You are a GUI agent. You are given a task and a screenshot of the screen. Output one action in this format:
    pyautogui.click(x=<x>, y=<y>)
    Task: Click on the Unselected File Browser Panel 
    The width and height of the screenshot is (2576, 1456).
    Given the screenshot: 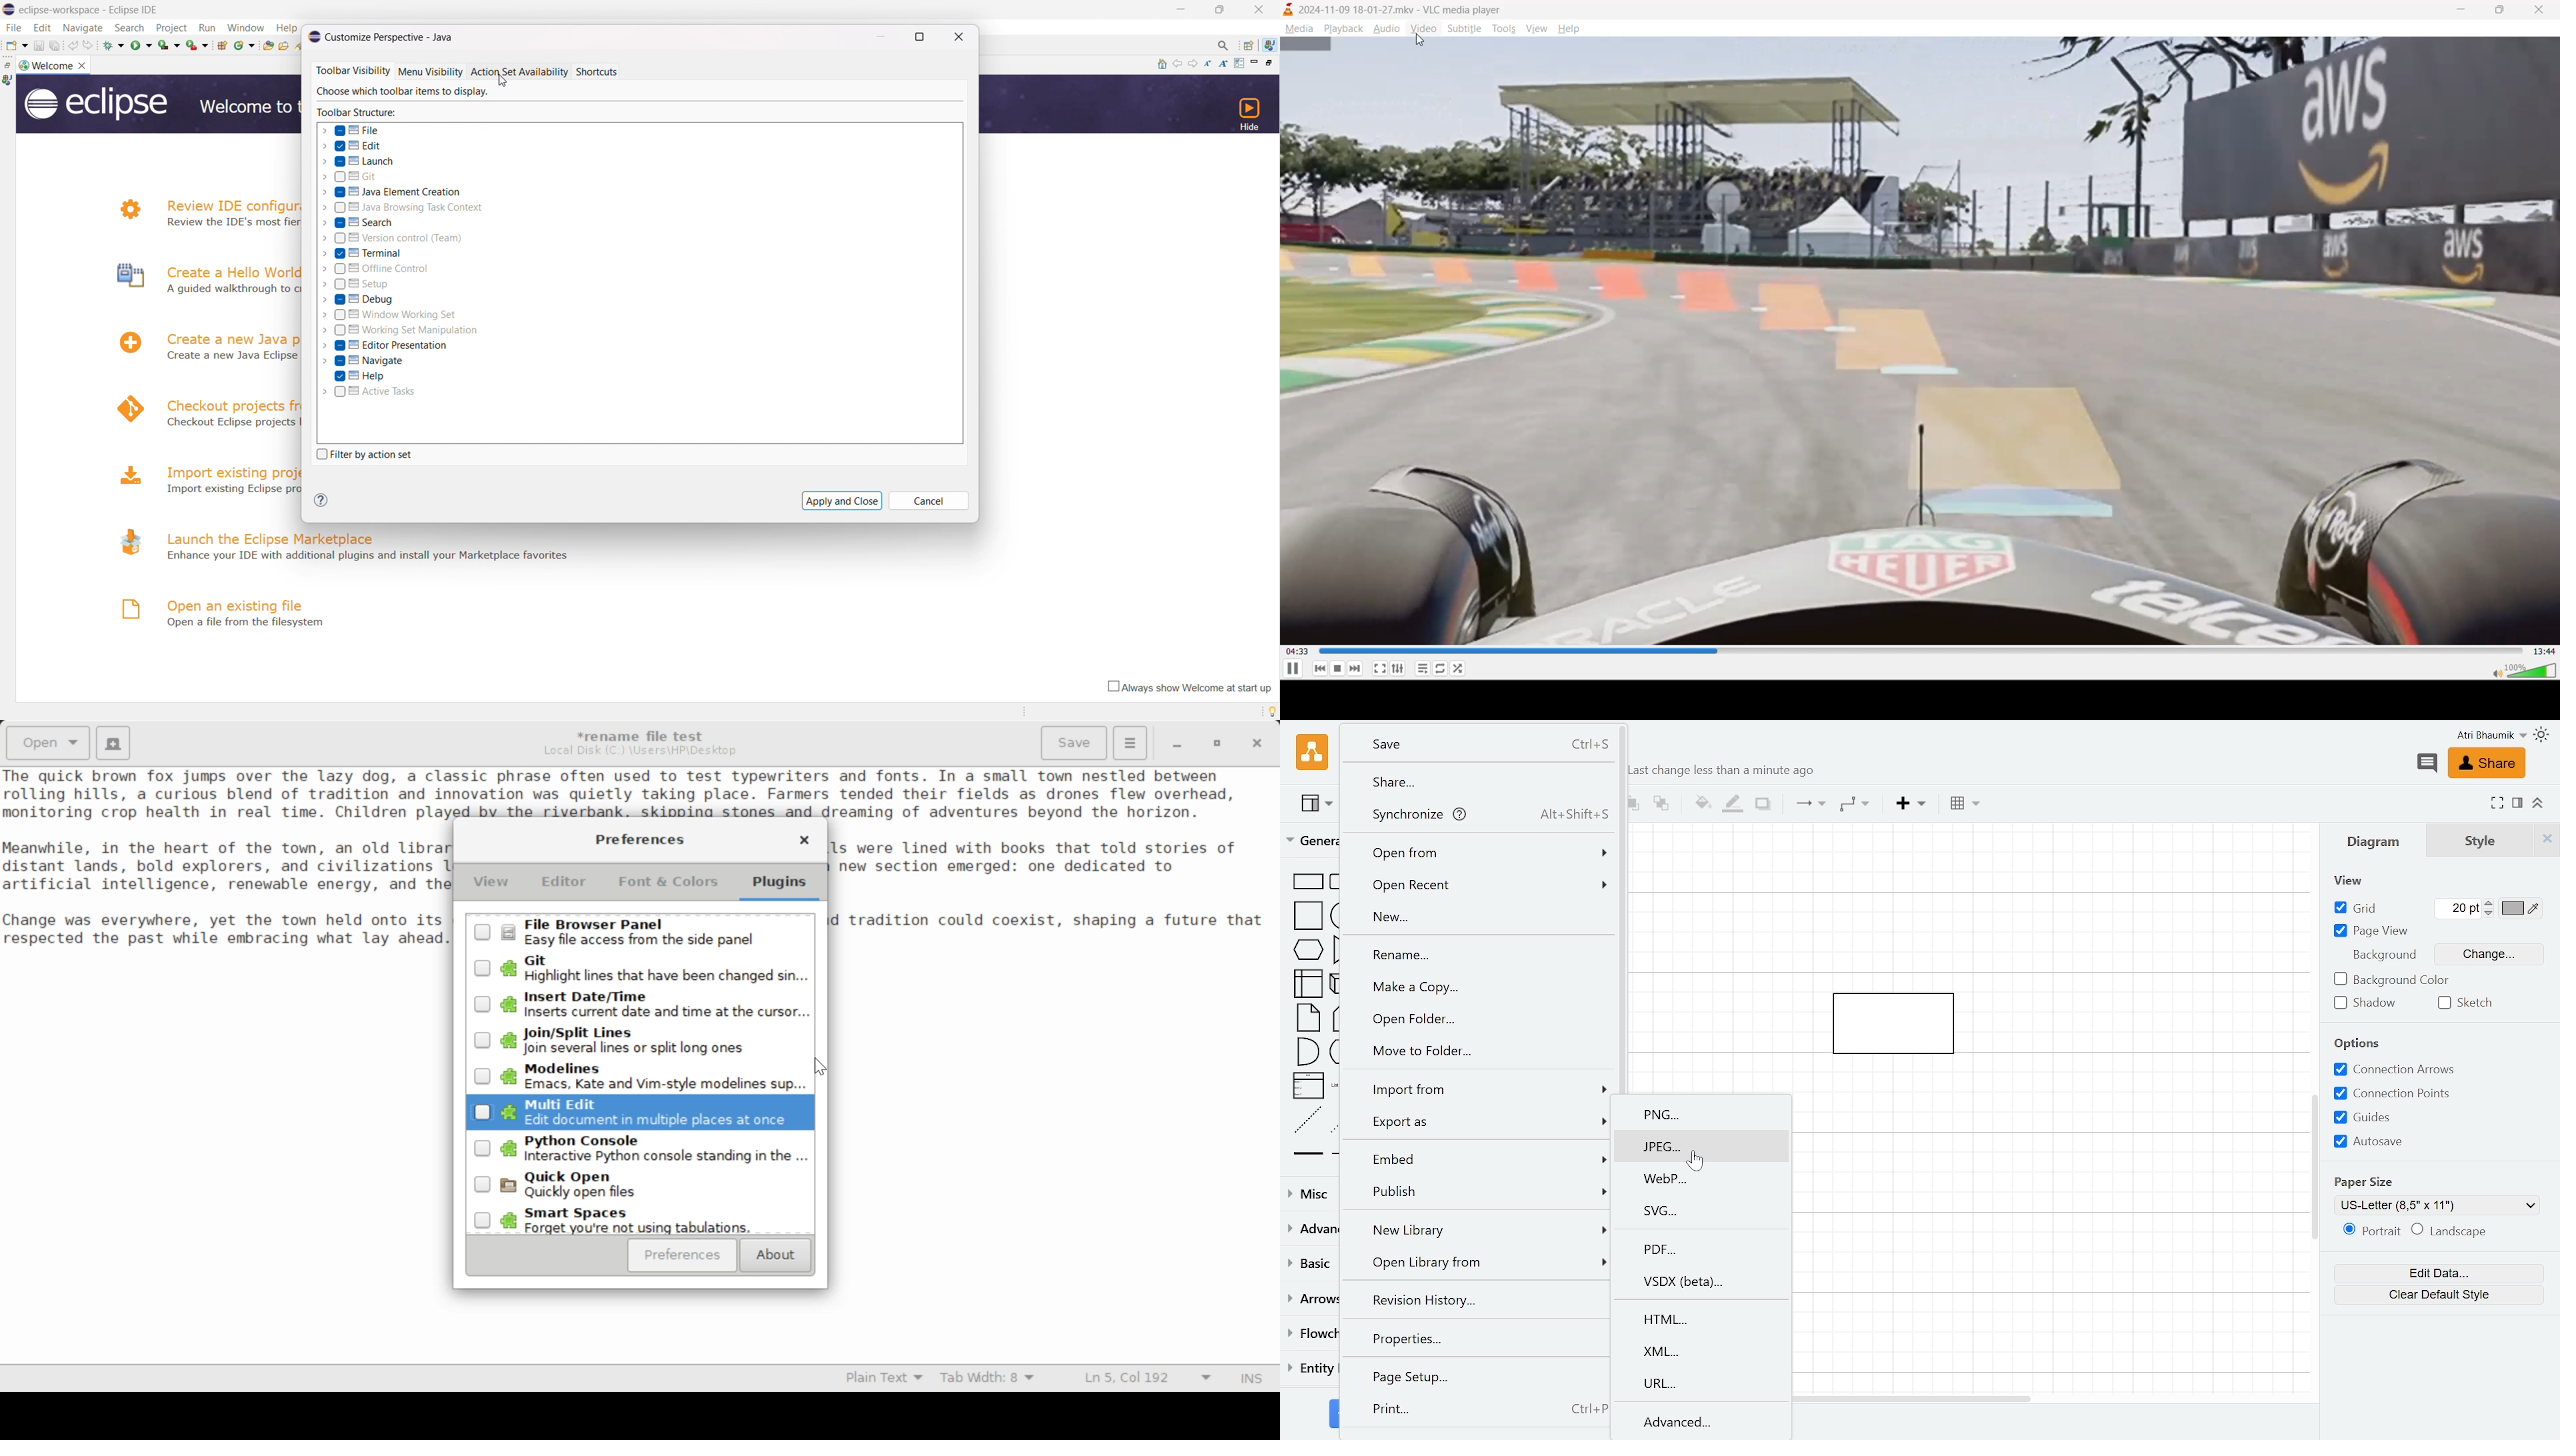 What is the action you would take?
    pyautogui.click(x=641, y=932)
    